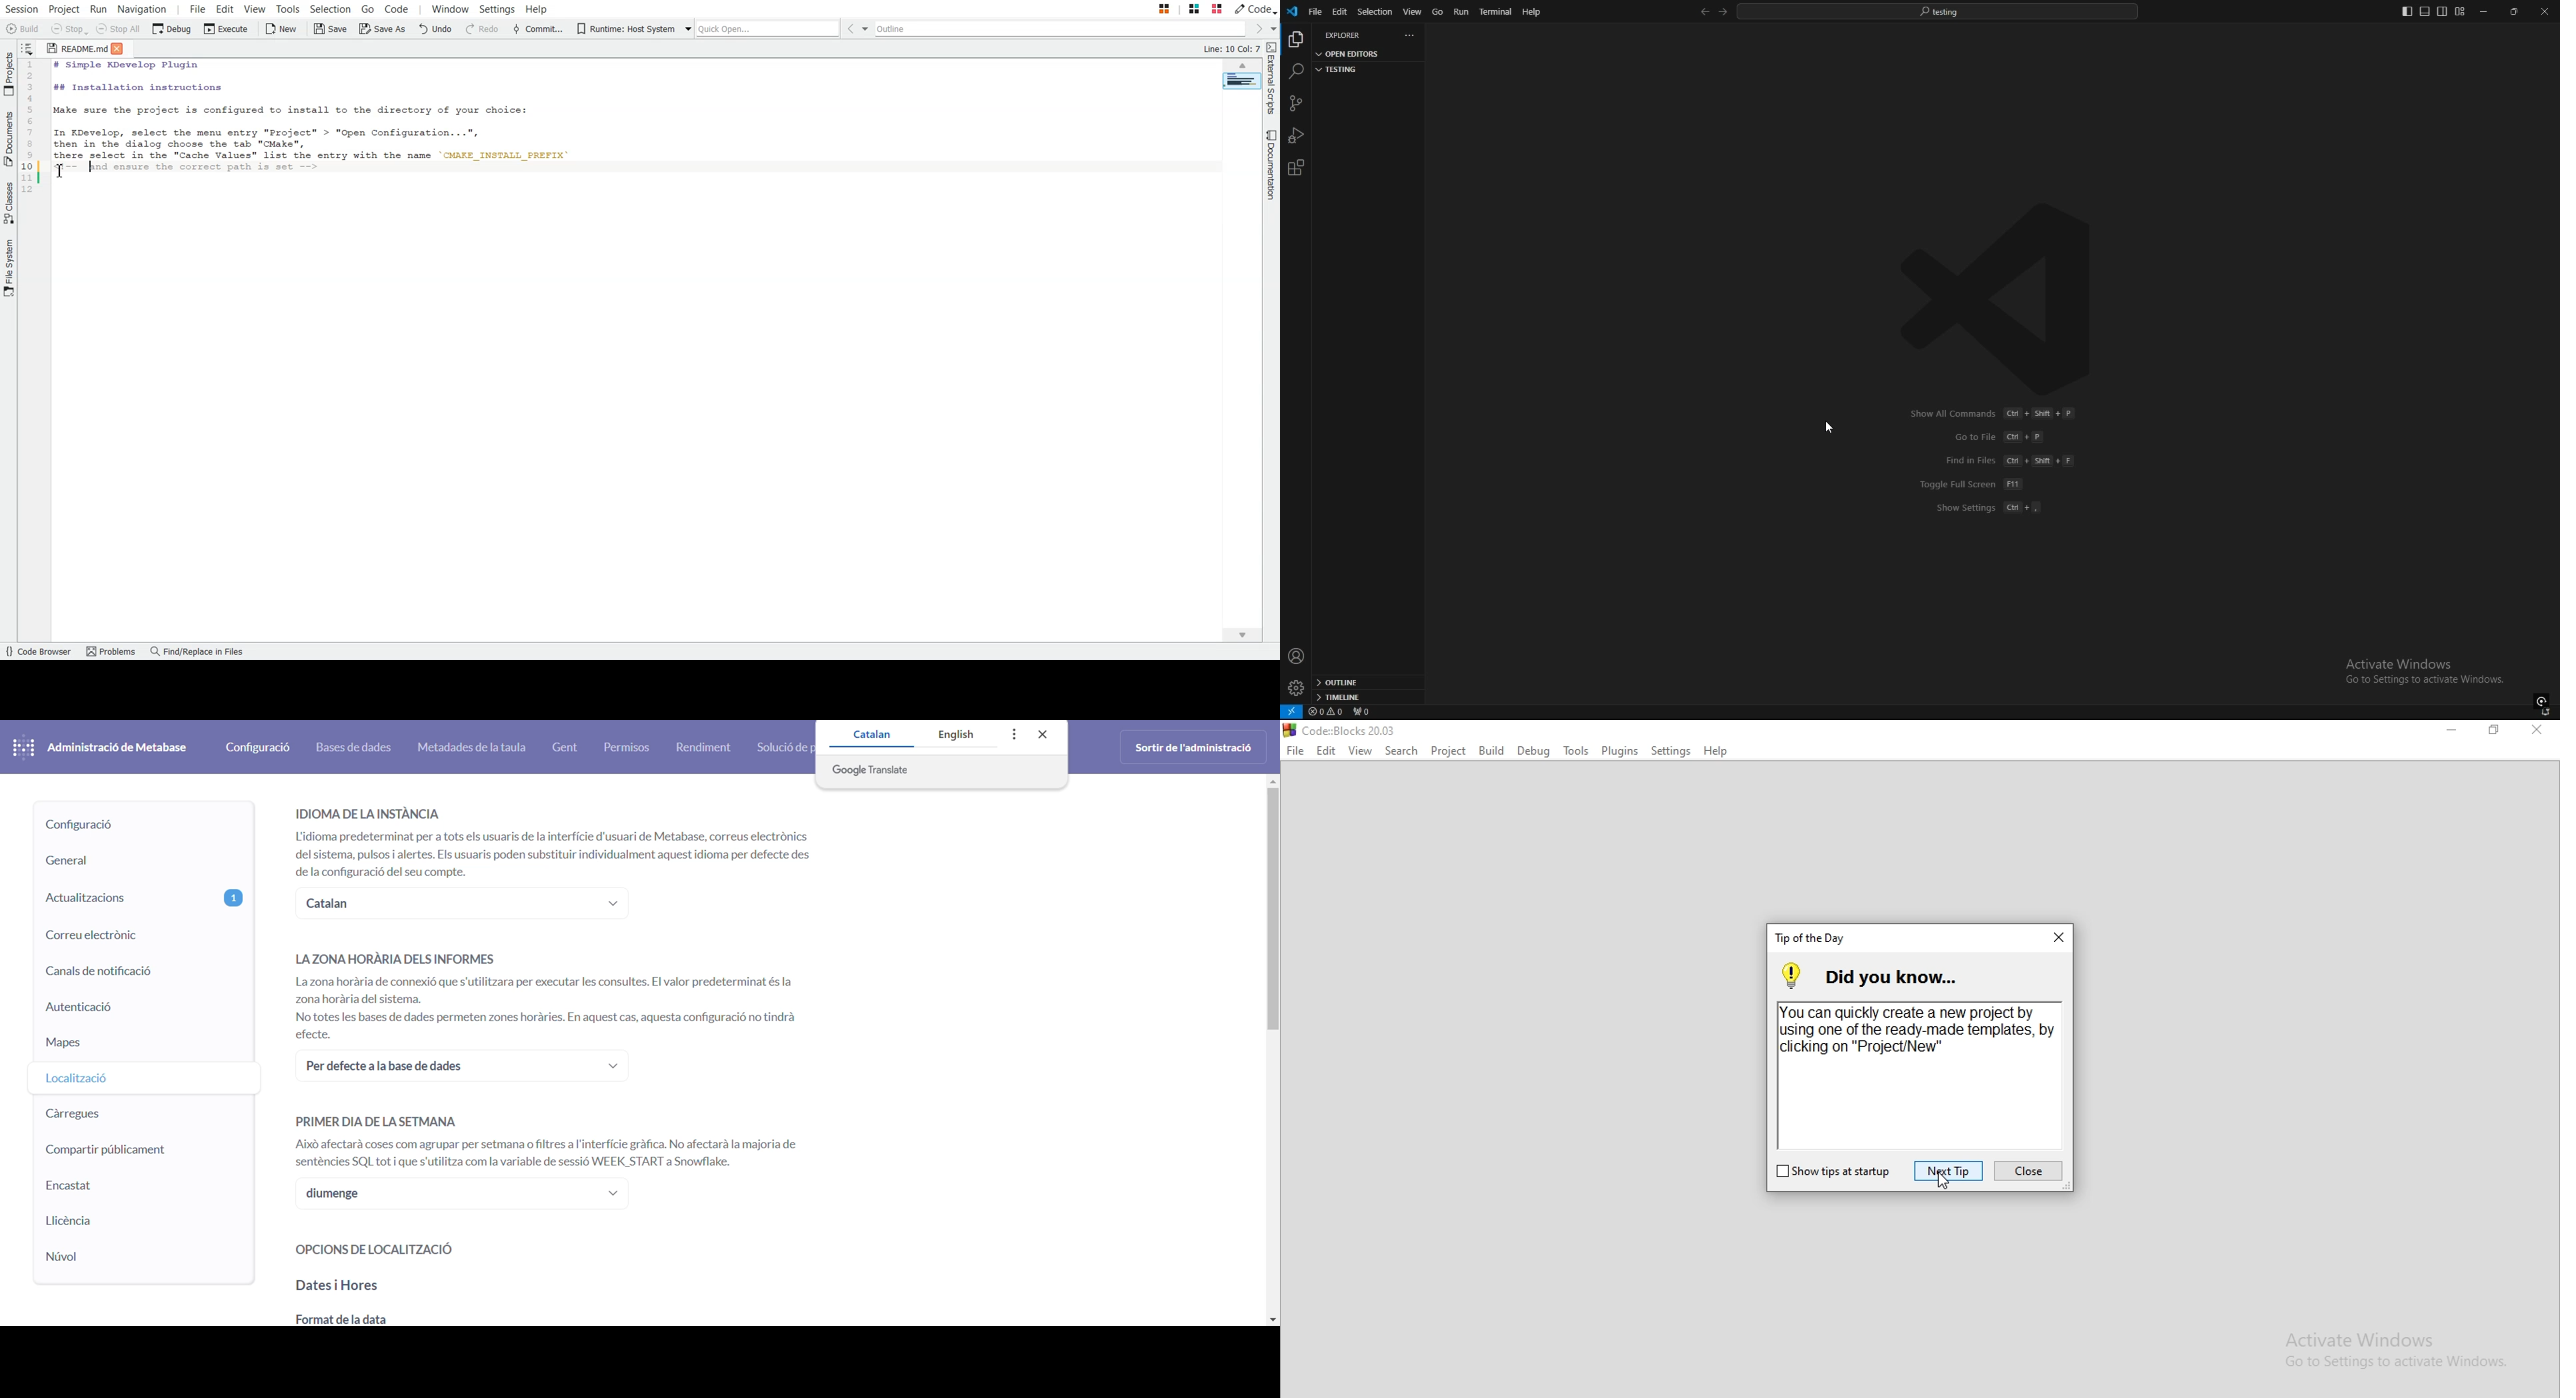  What do you see at coordinates (283, 29) in the screenshot?
I see `New` at bounding box center [283, 29].